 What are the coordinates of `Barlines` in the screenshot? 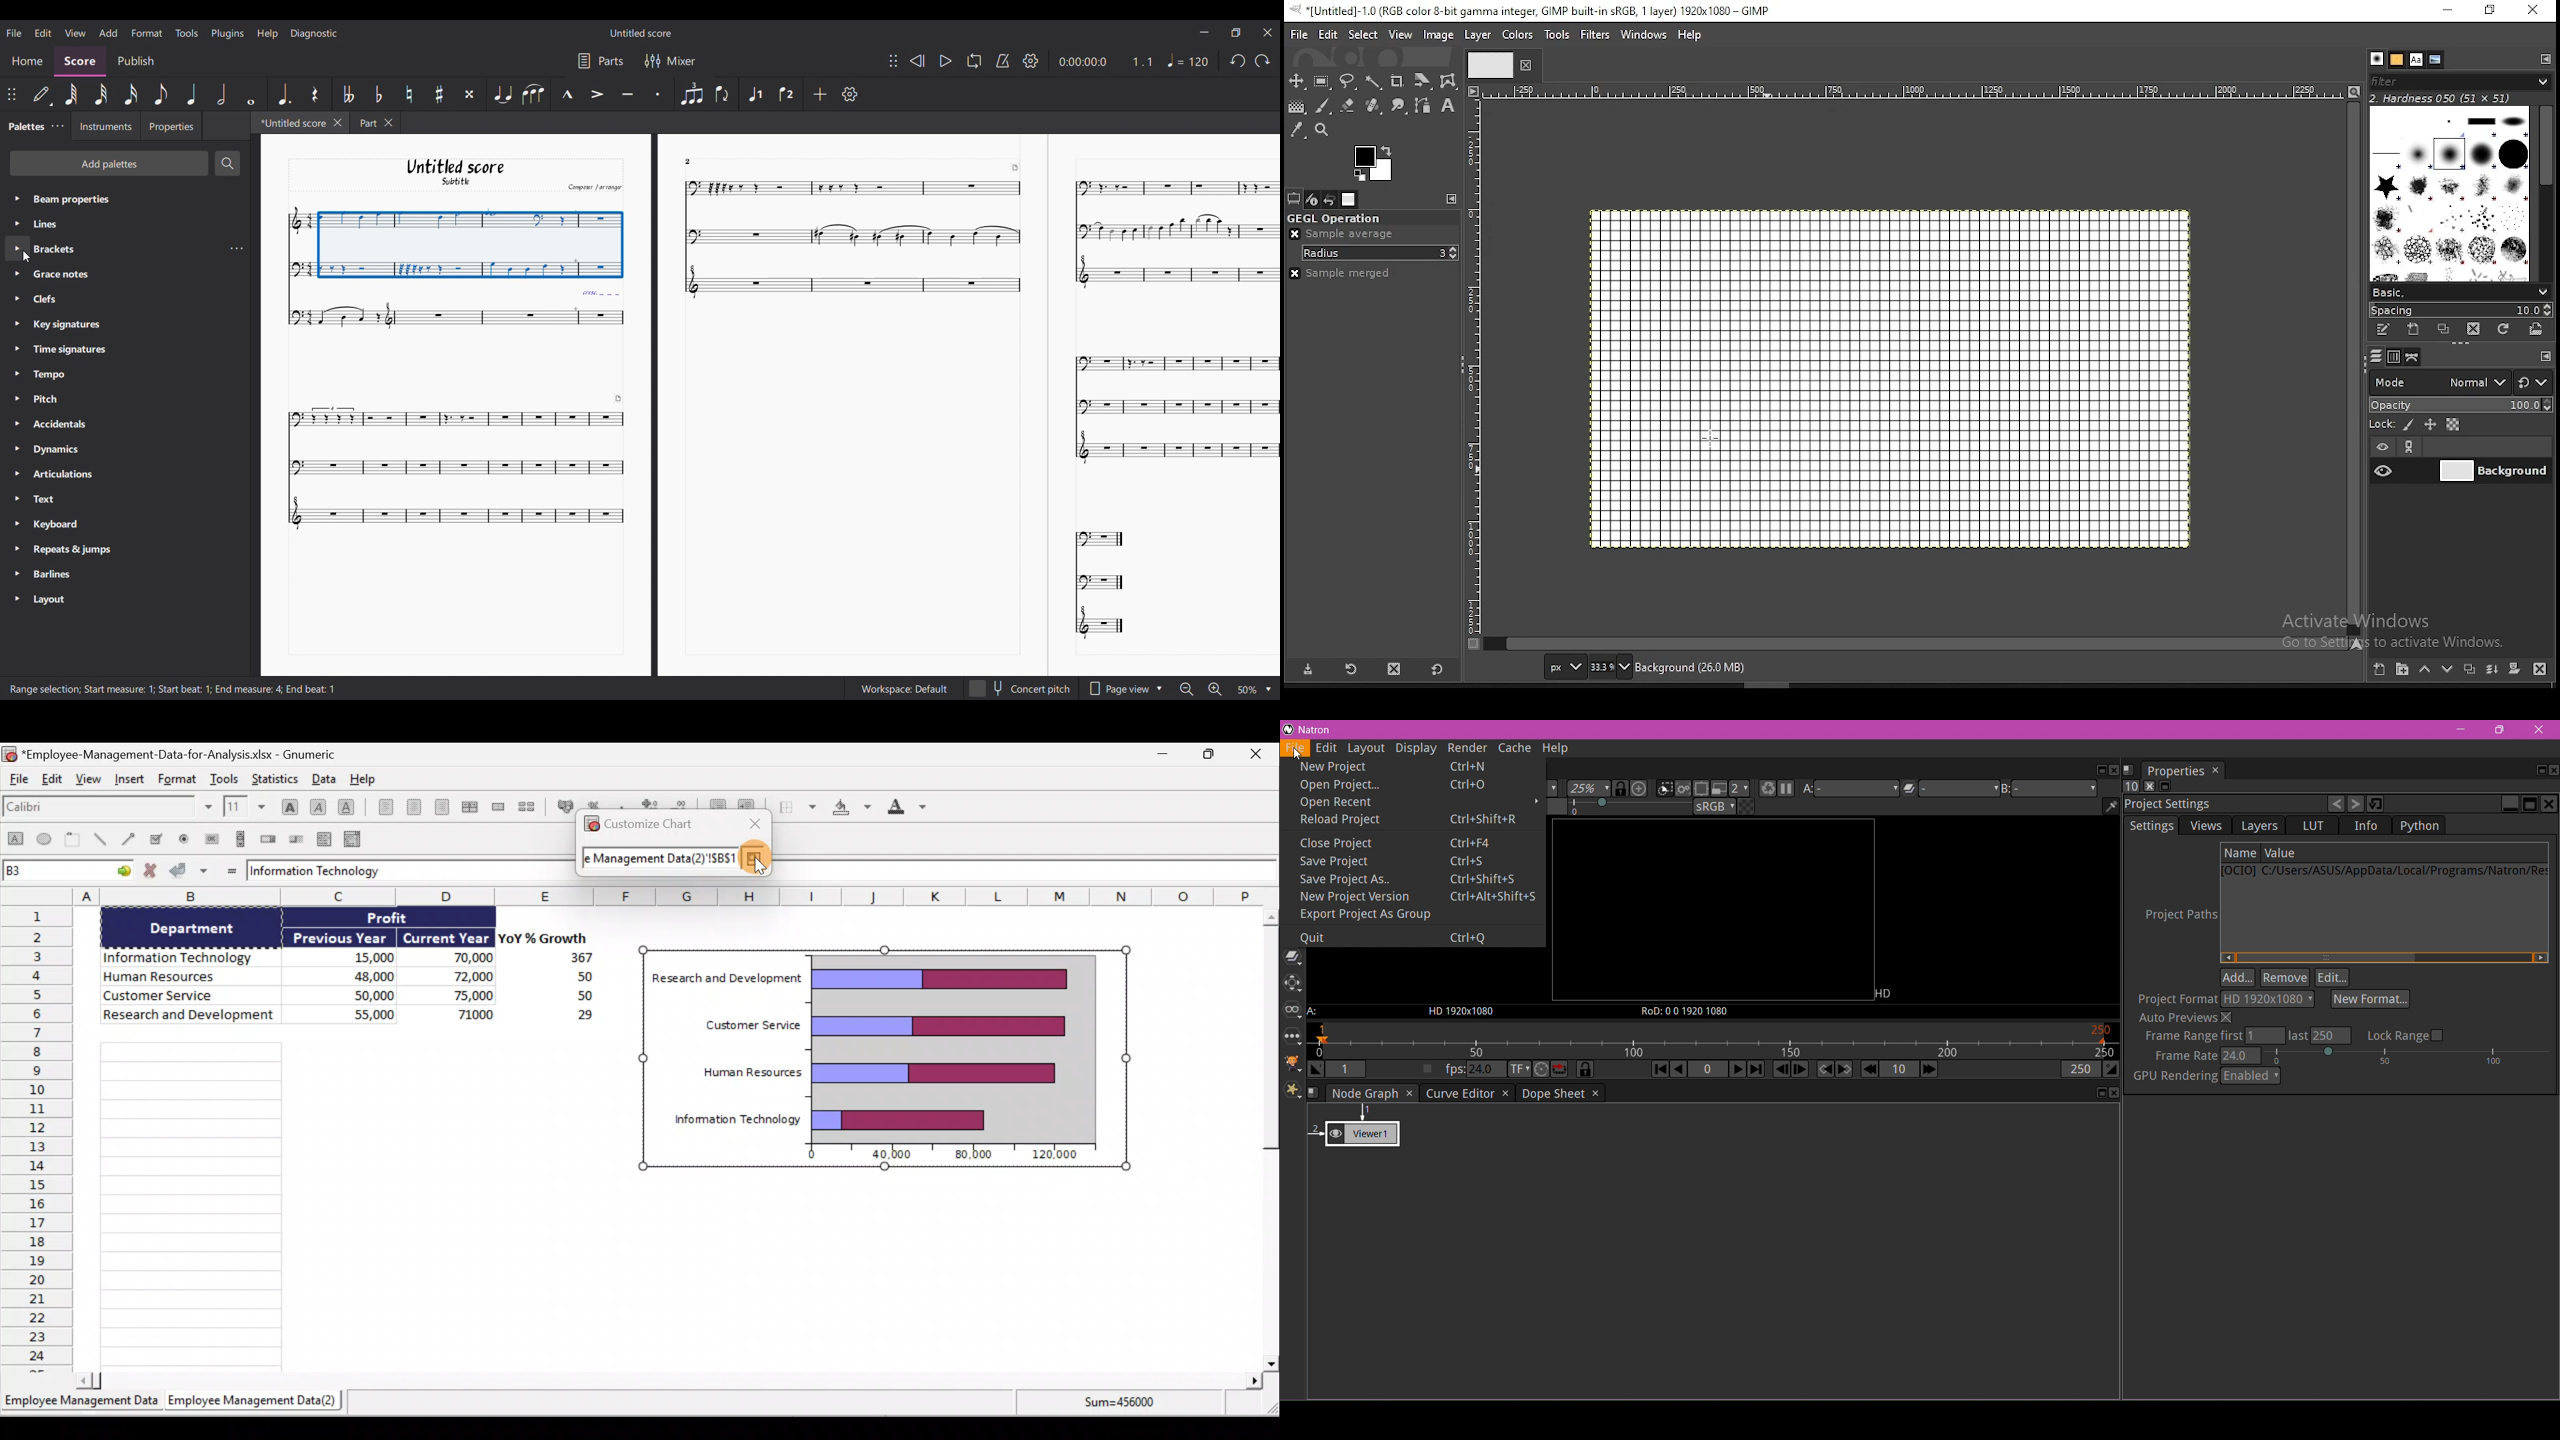 It's located at (55, 575).